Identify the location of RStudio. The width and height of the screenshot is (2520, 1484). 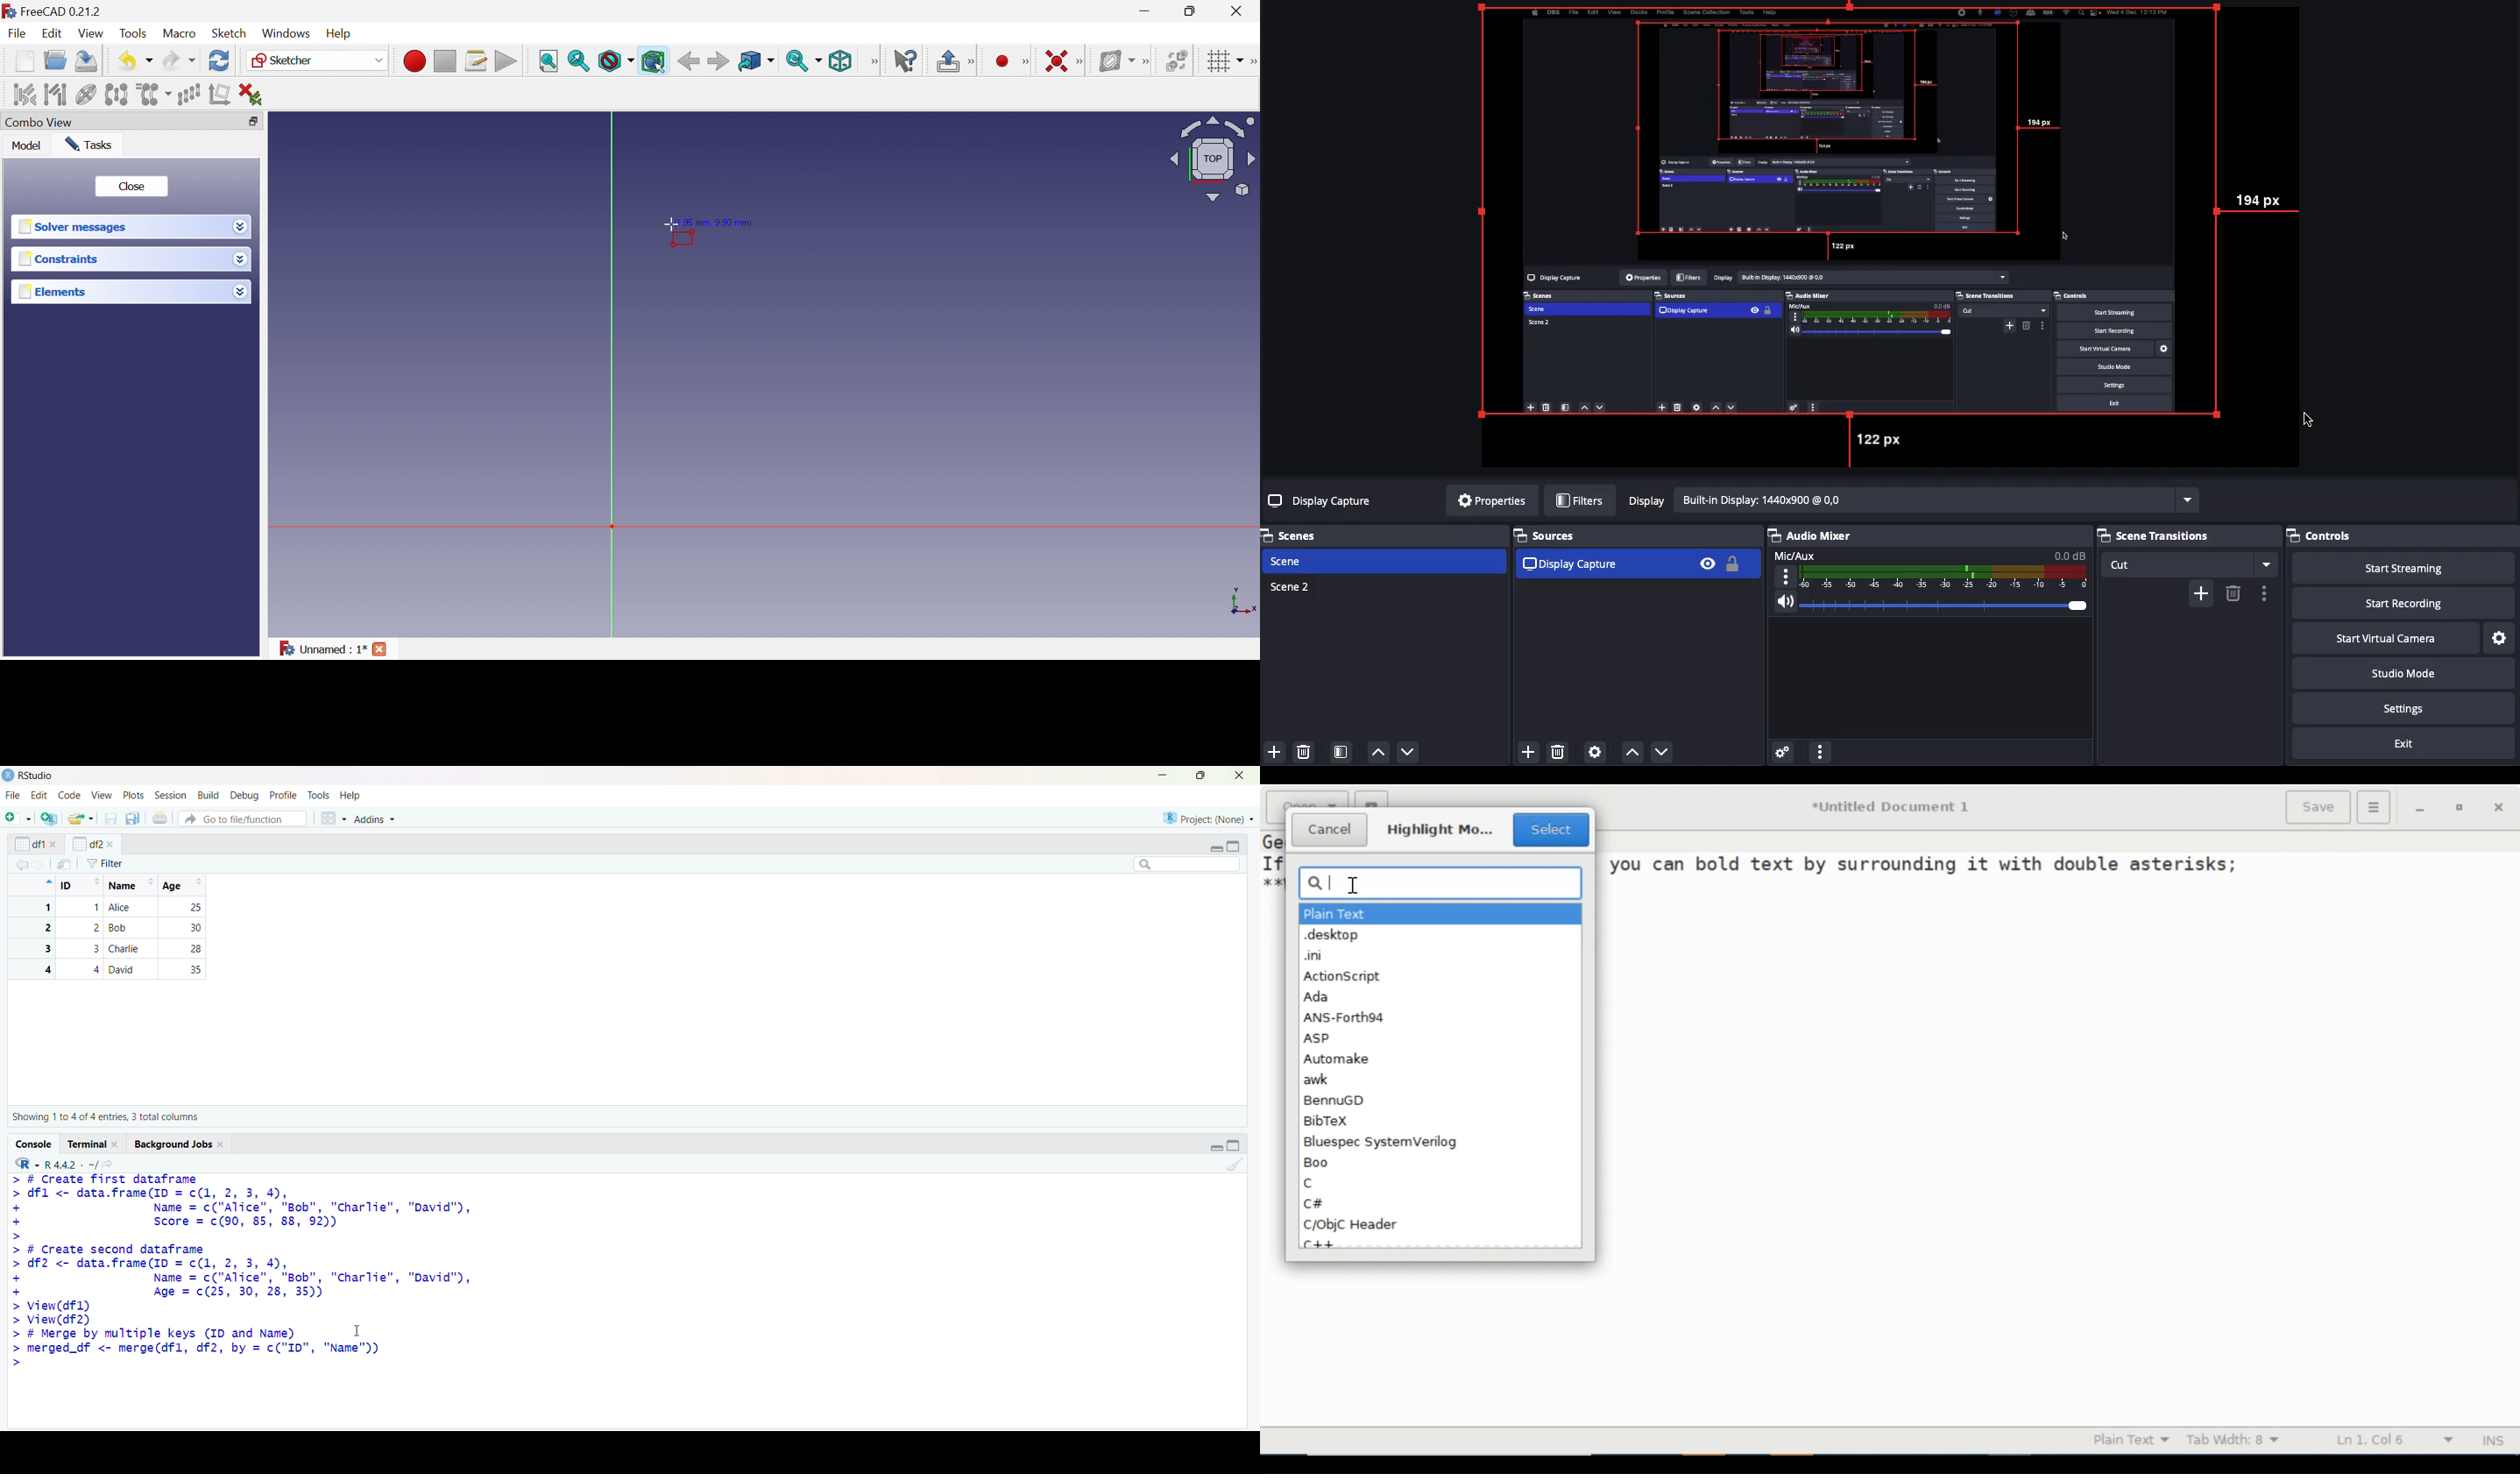
(37, 776).